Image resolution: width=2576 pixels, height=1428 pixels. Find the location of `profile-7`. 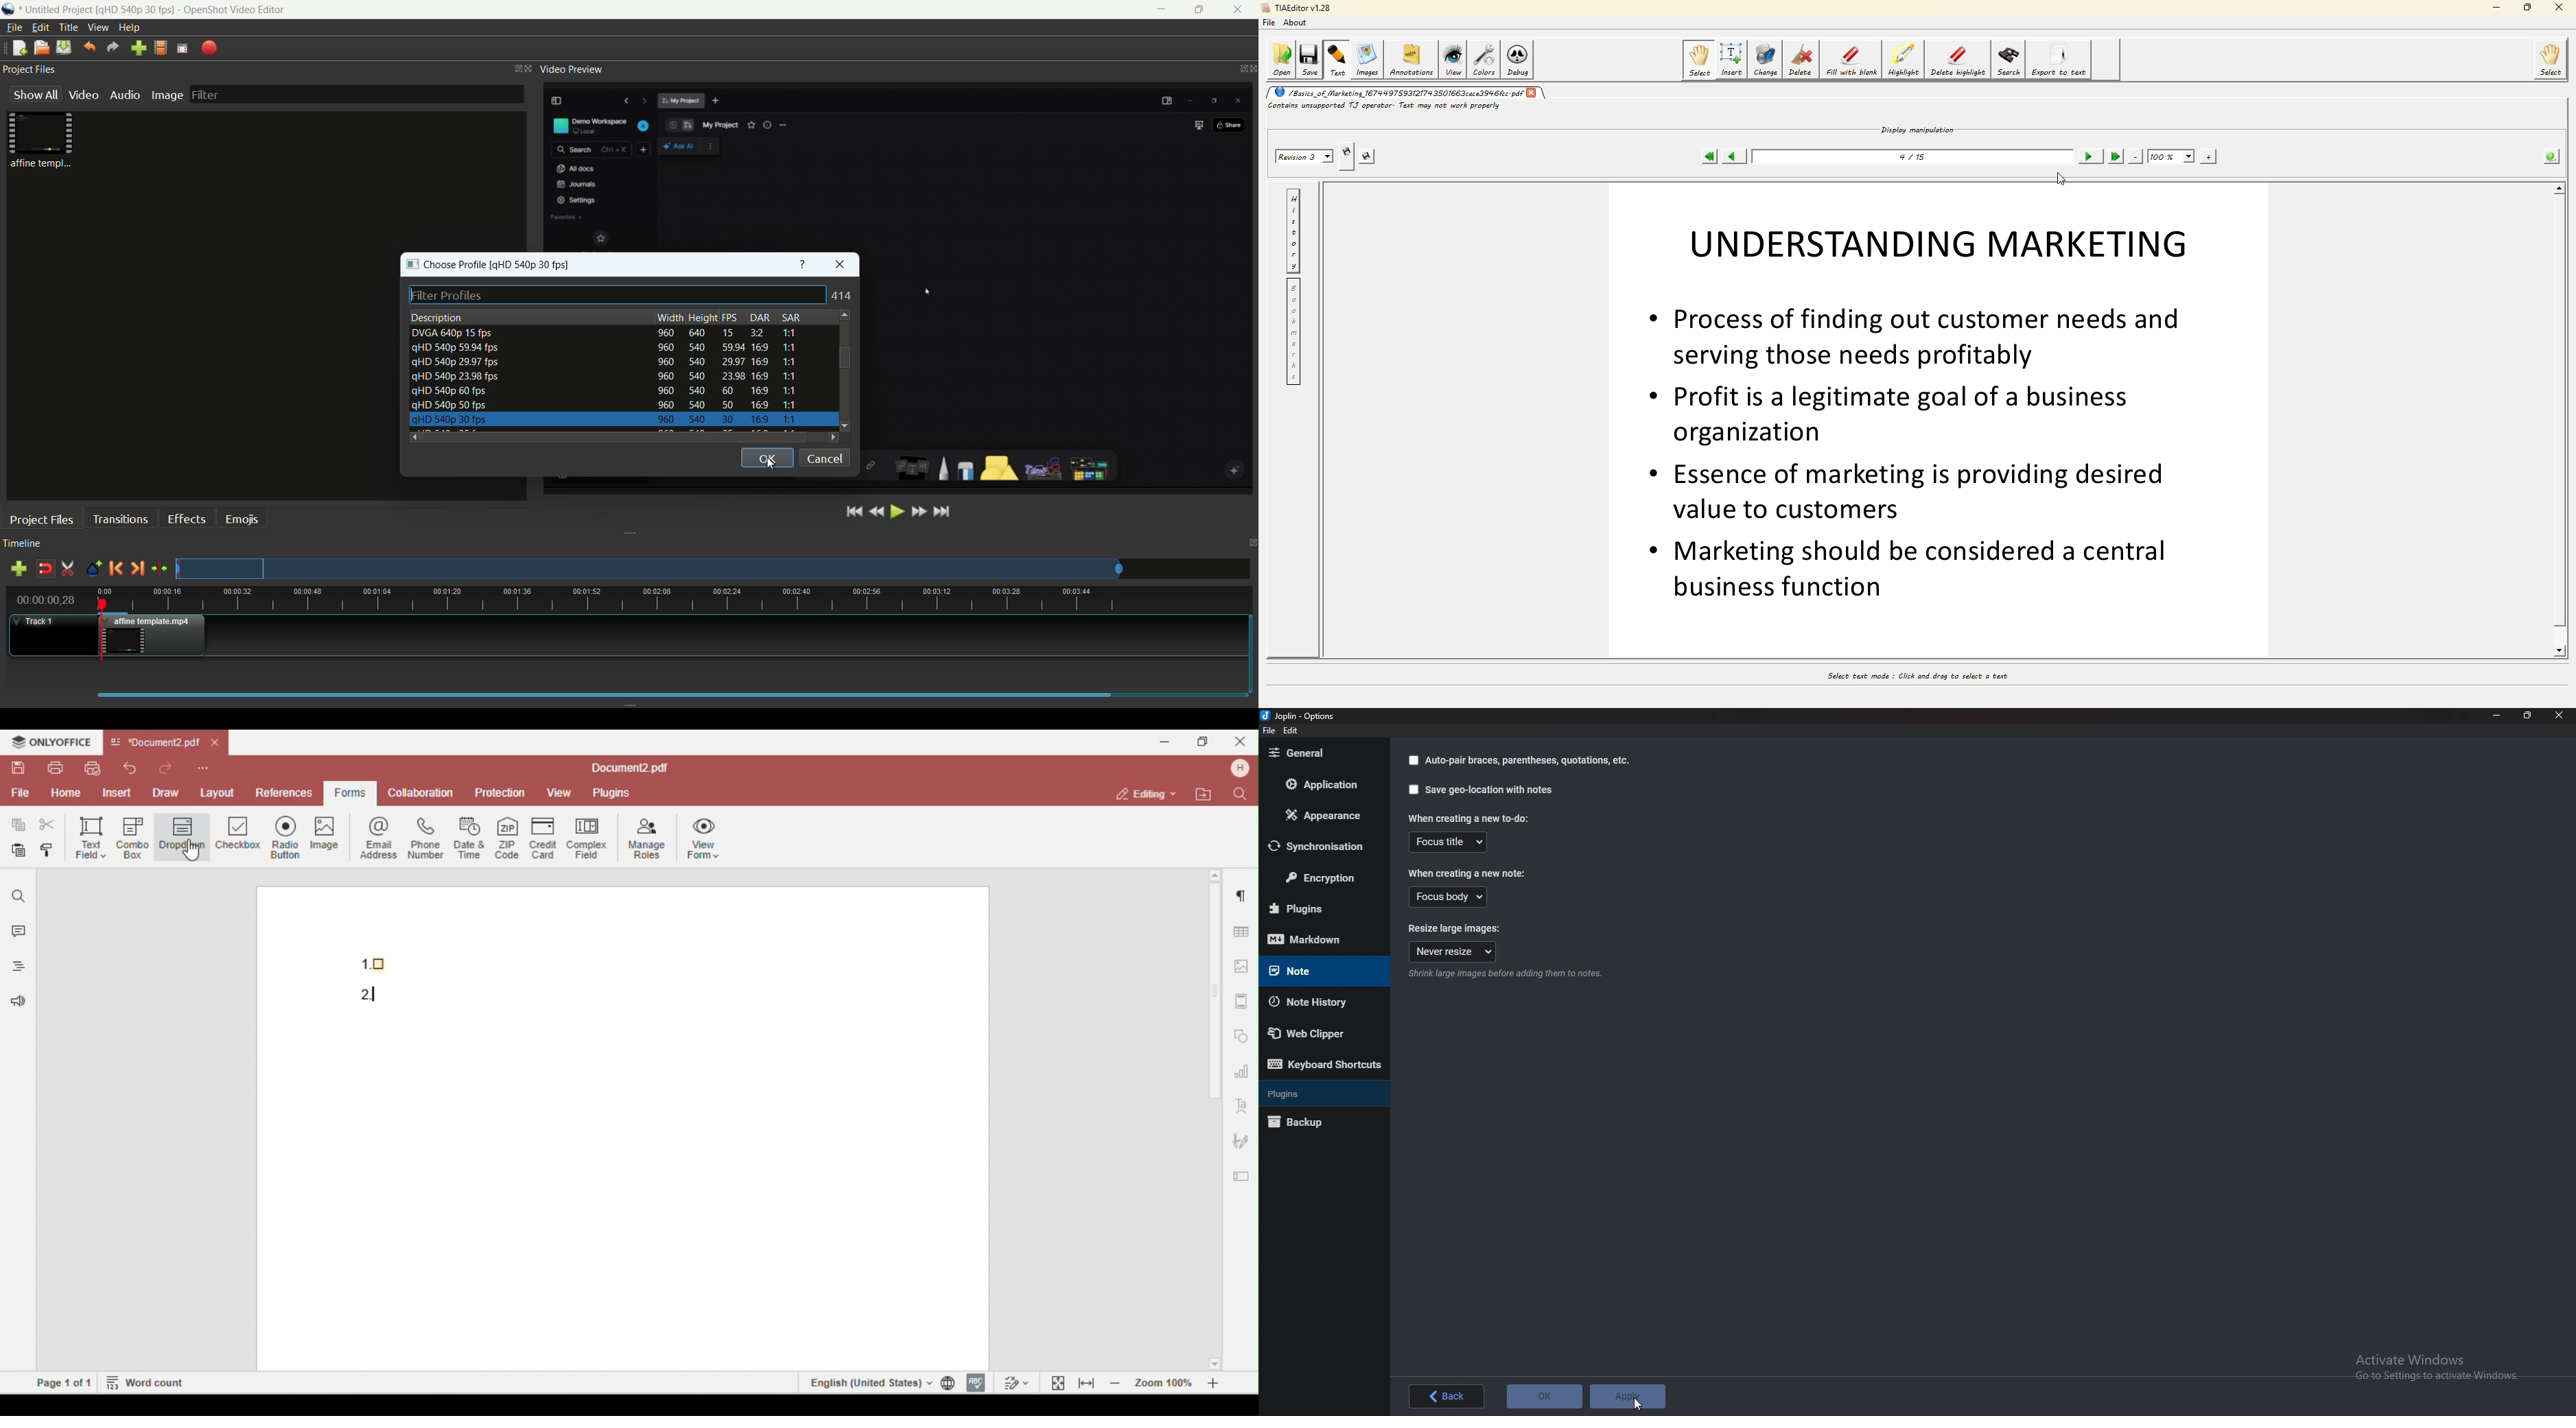

profile-7 is located at coordinates (601, 421).